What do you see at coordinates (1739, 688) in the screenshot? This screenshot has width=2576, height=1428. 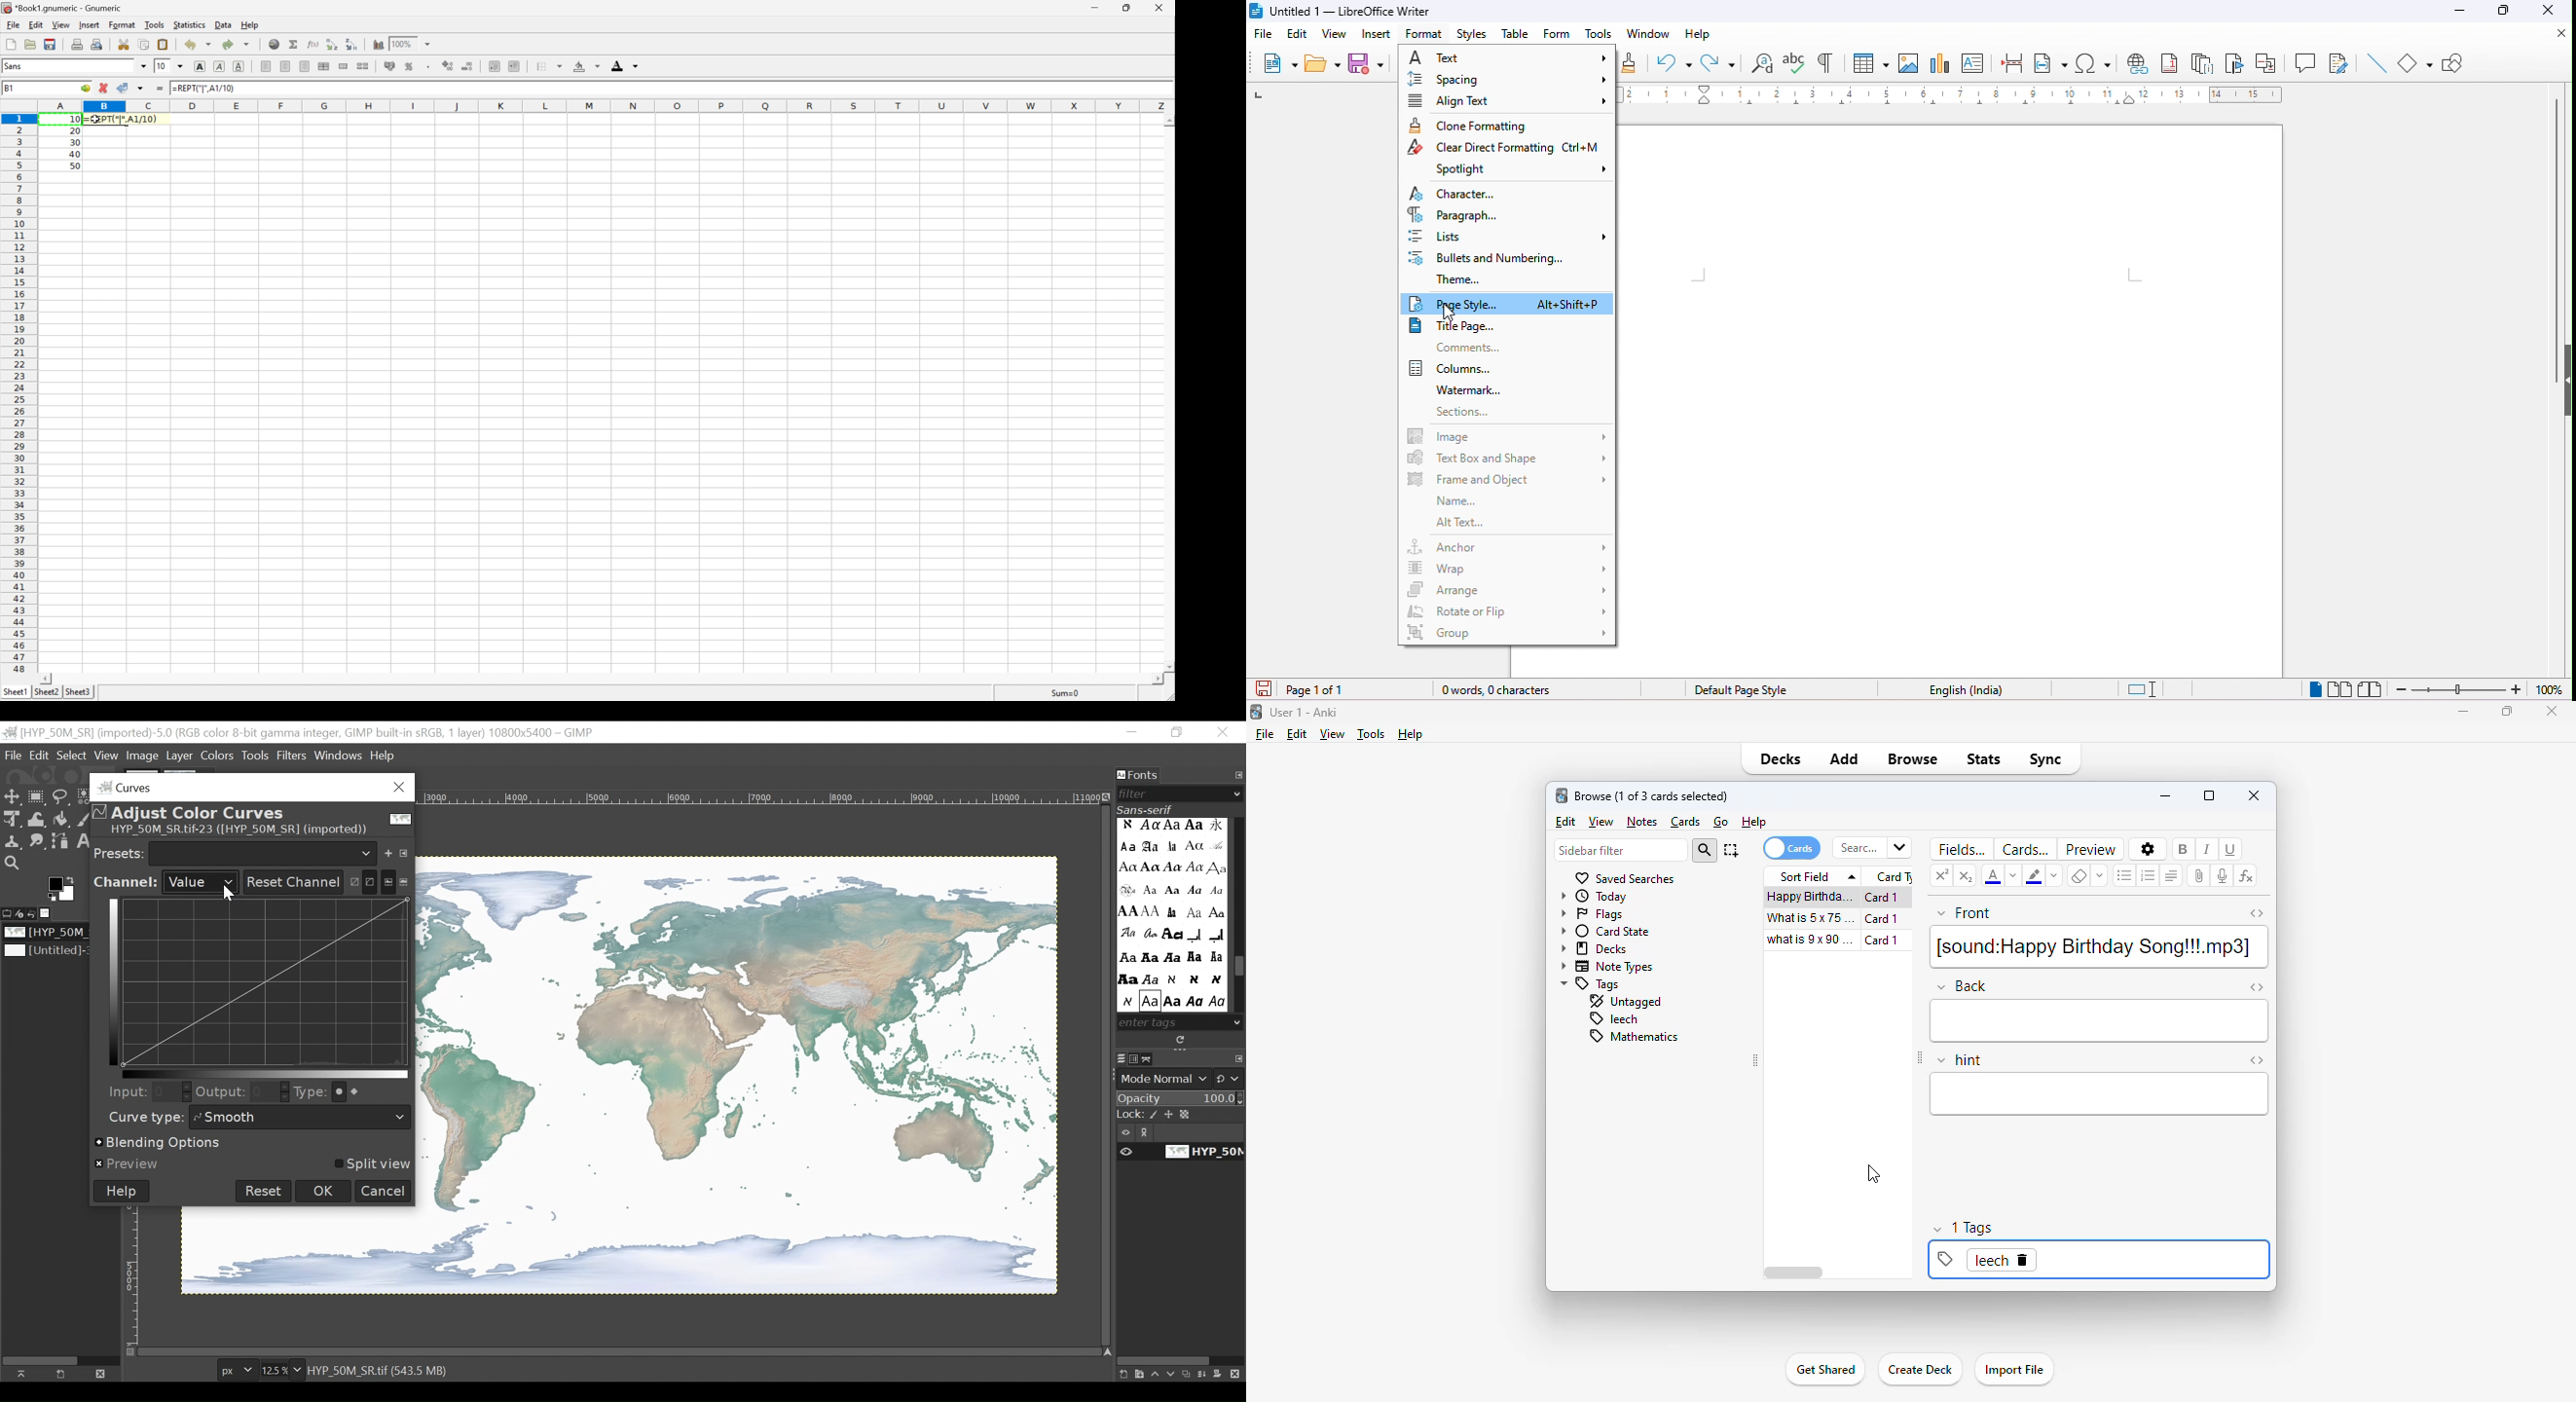 I see `page style ` at bounding box center [1739, 688].